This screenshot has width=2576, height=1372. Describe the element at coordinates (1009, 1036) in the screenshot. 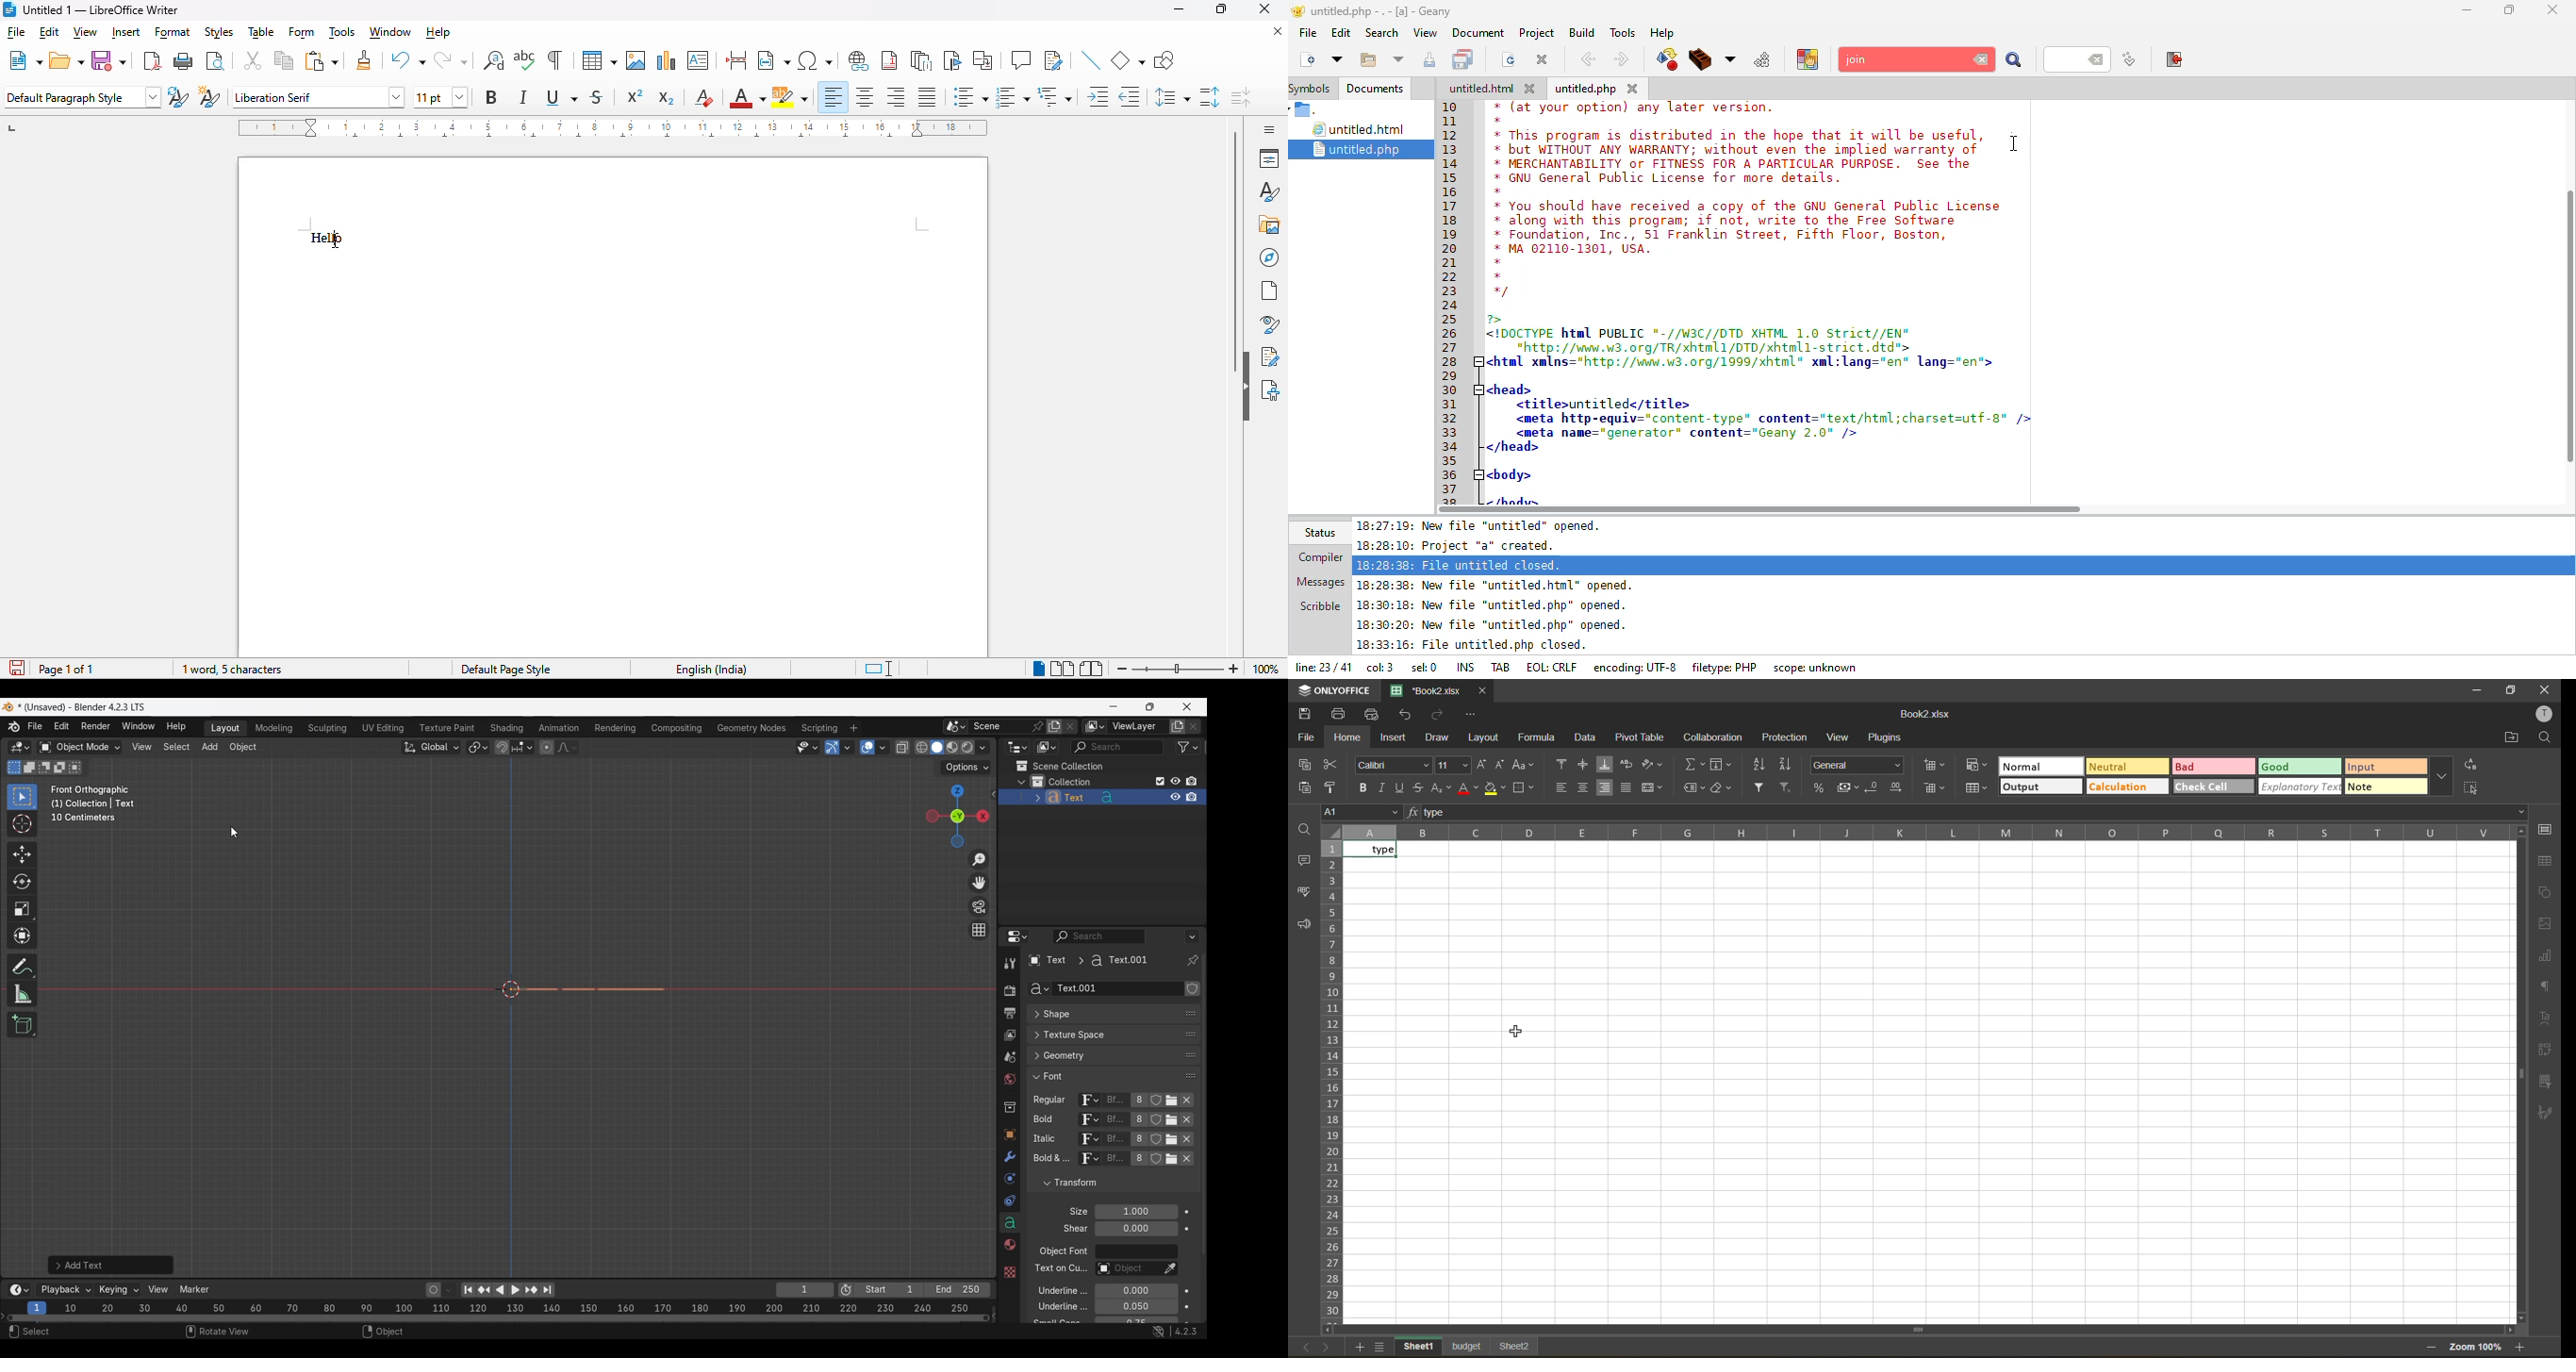

I see `View layer` at that location.